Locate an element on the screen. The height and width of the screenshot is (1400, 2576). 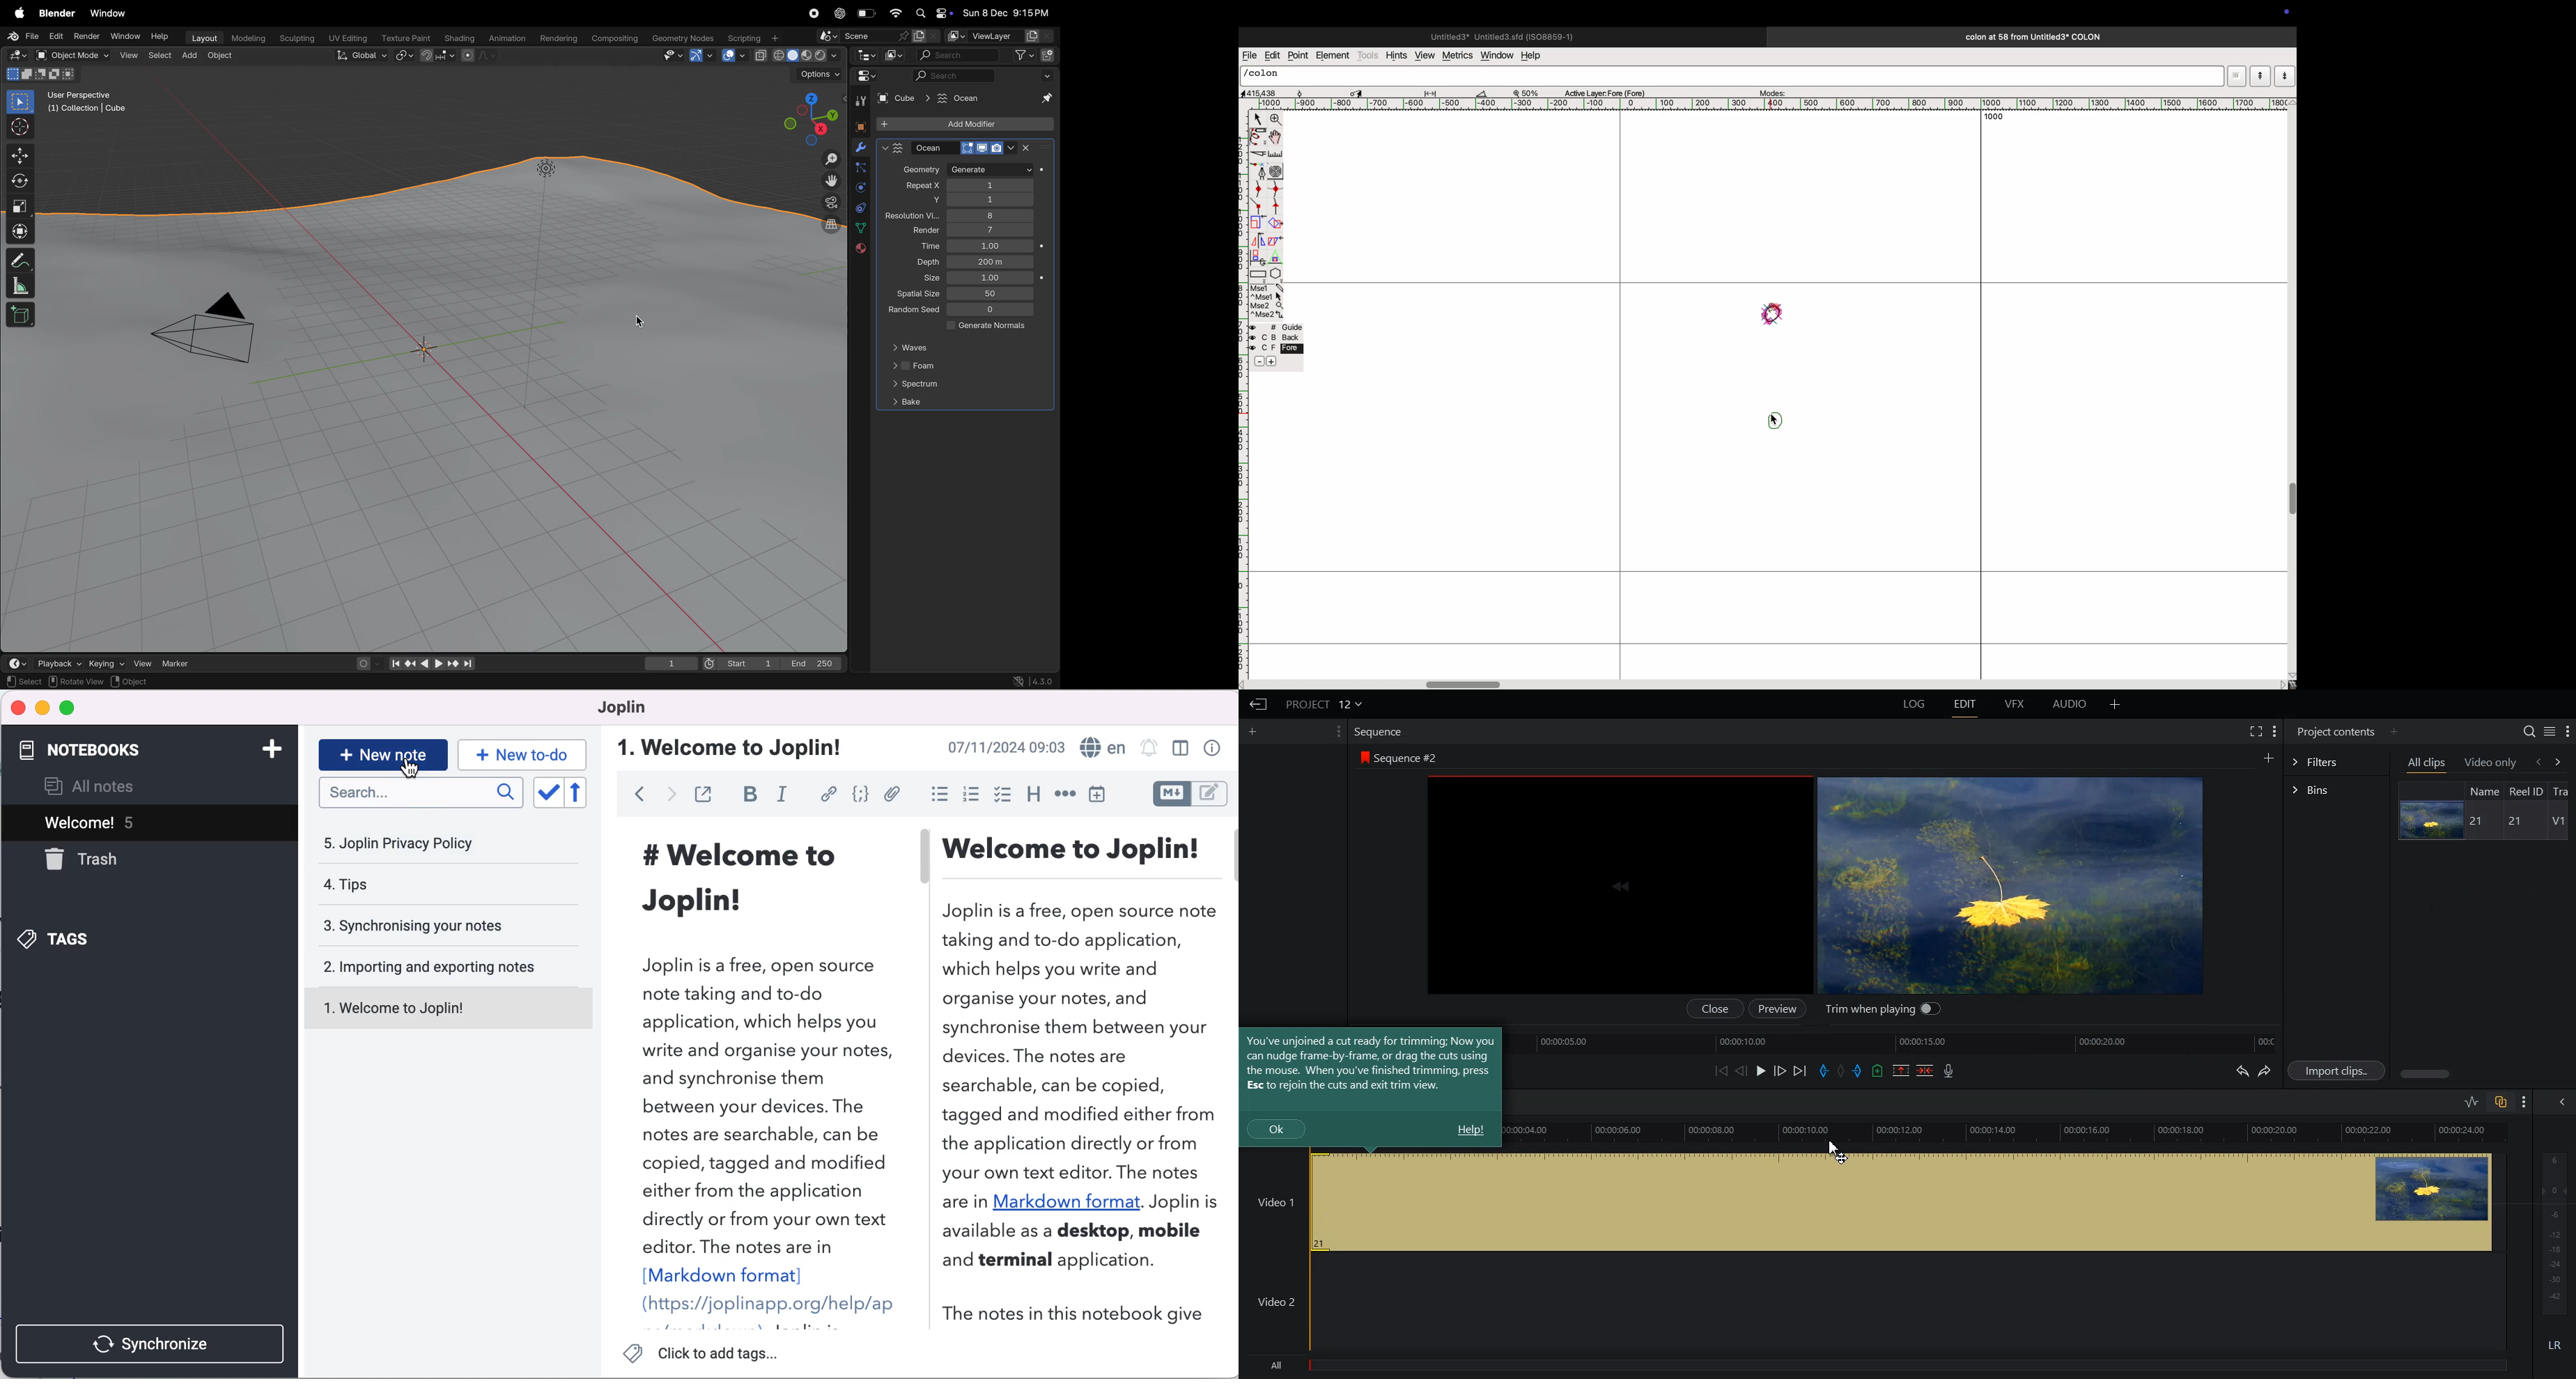
heading is located at coordinates (1030, 796).